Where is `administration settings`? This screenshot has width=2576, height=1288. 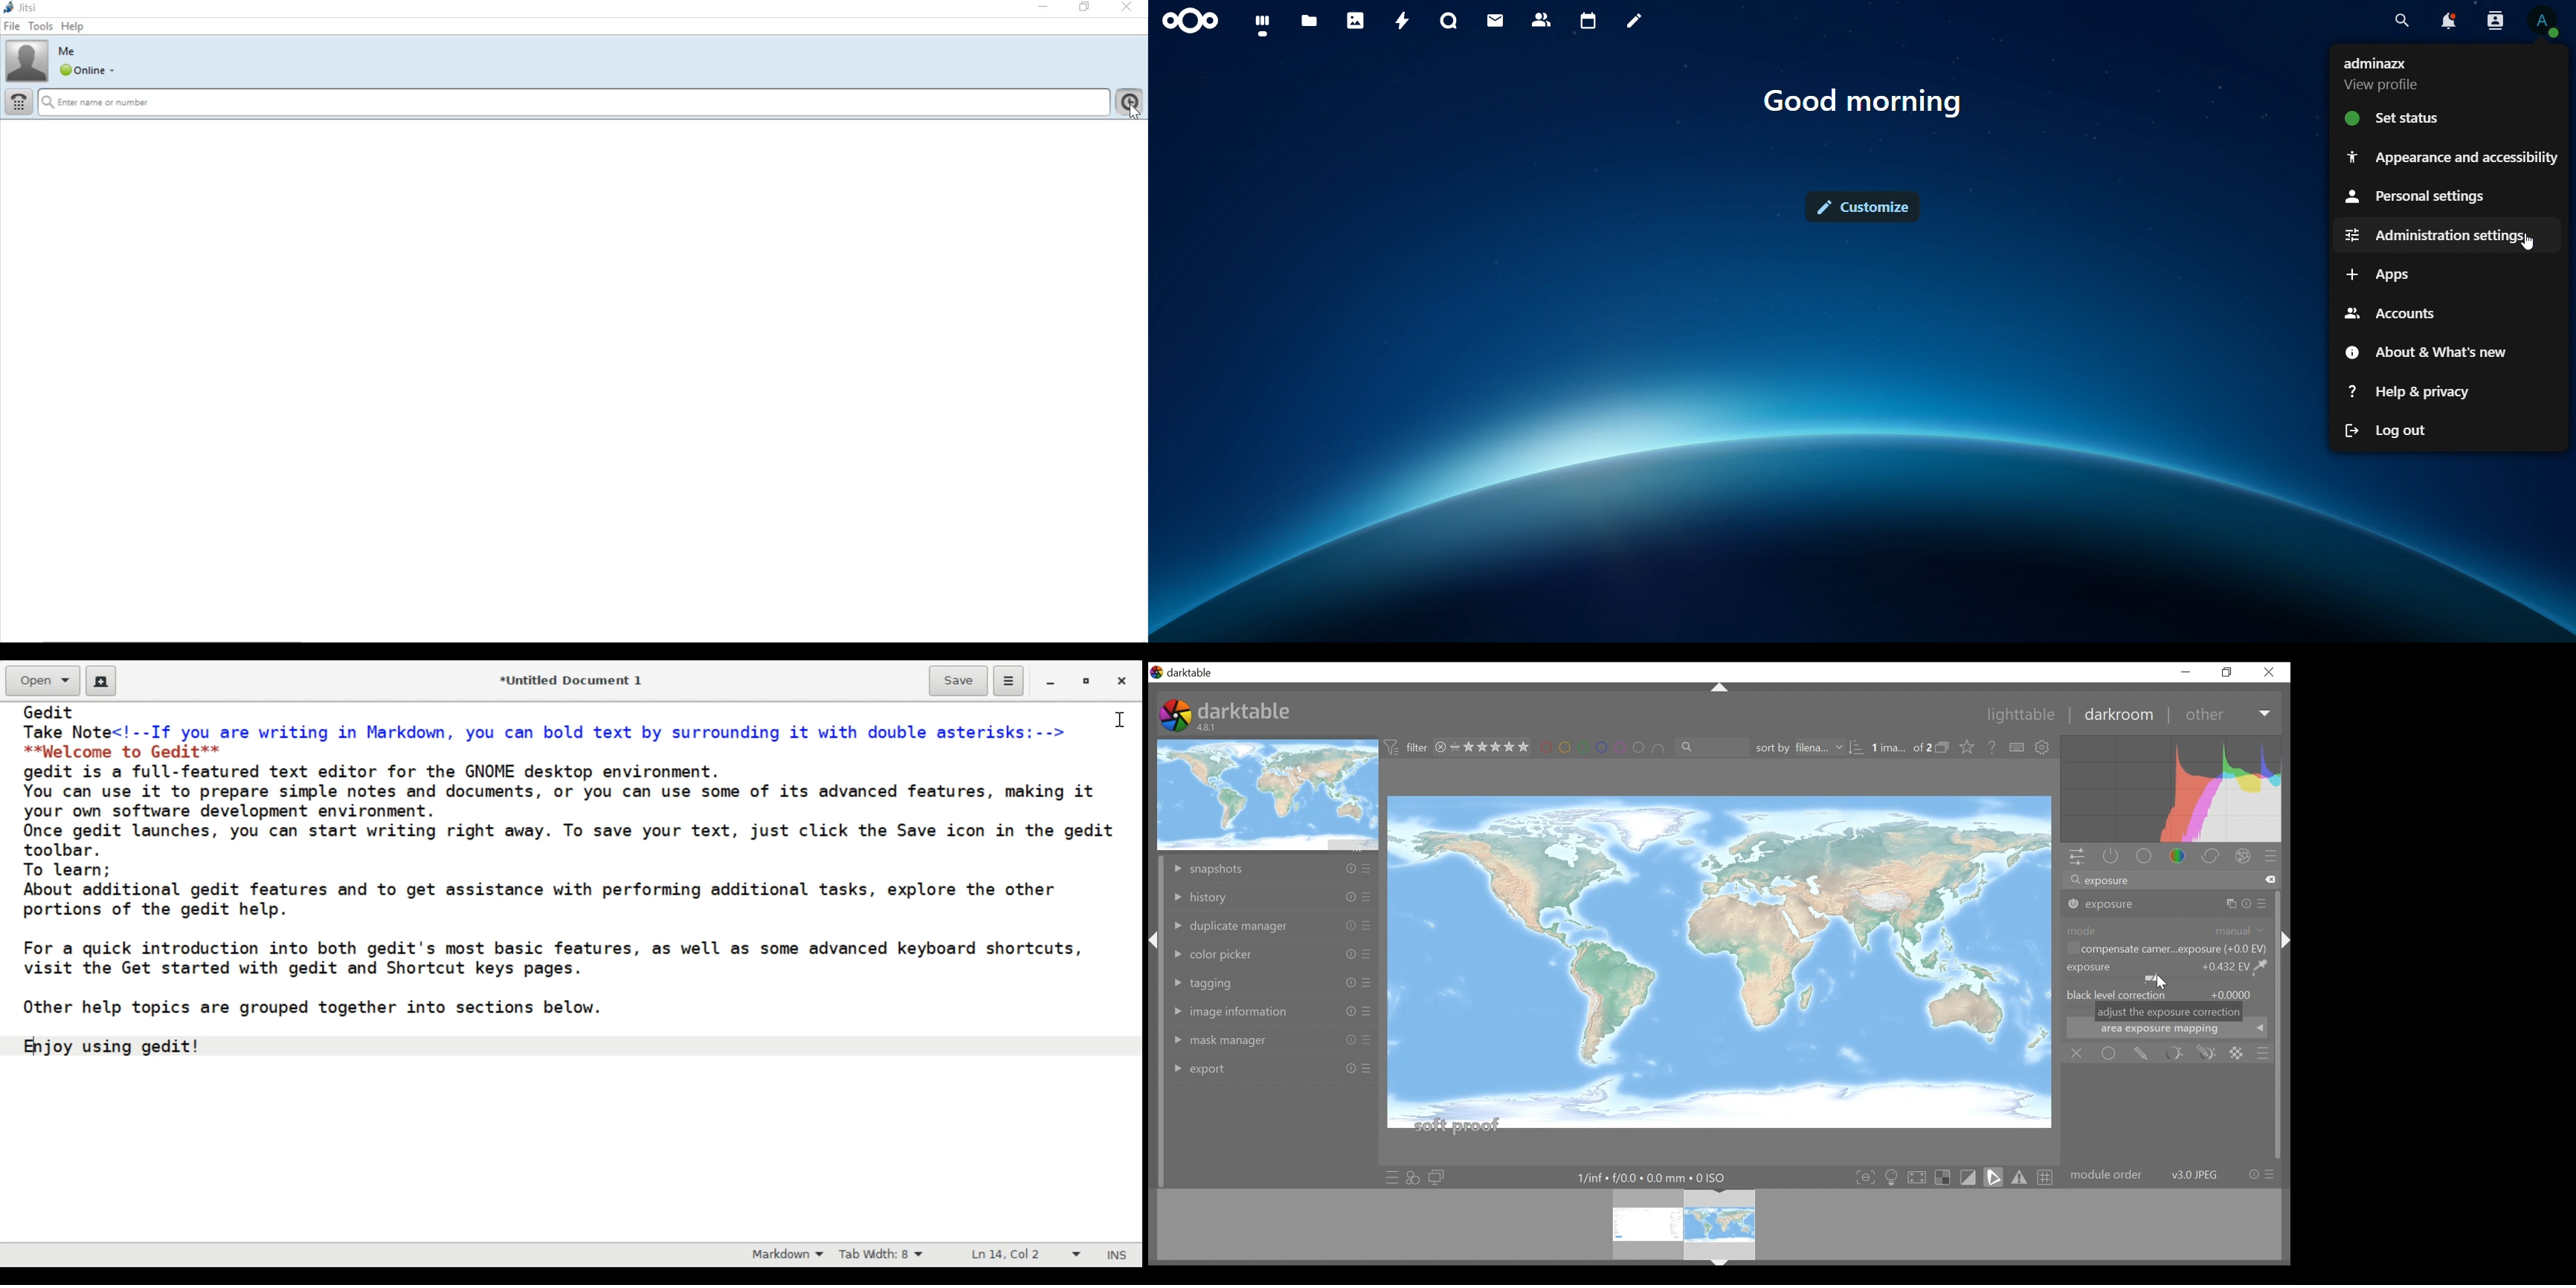
administration settings is located at coordinates (2437, 234).